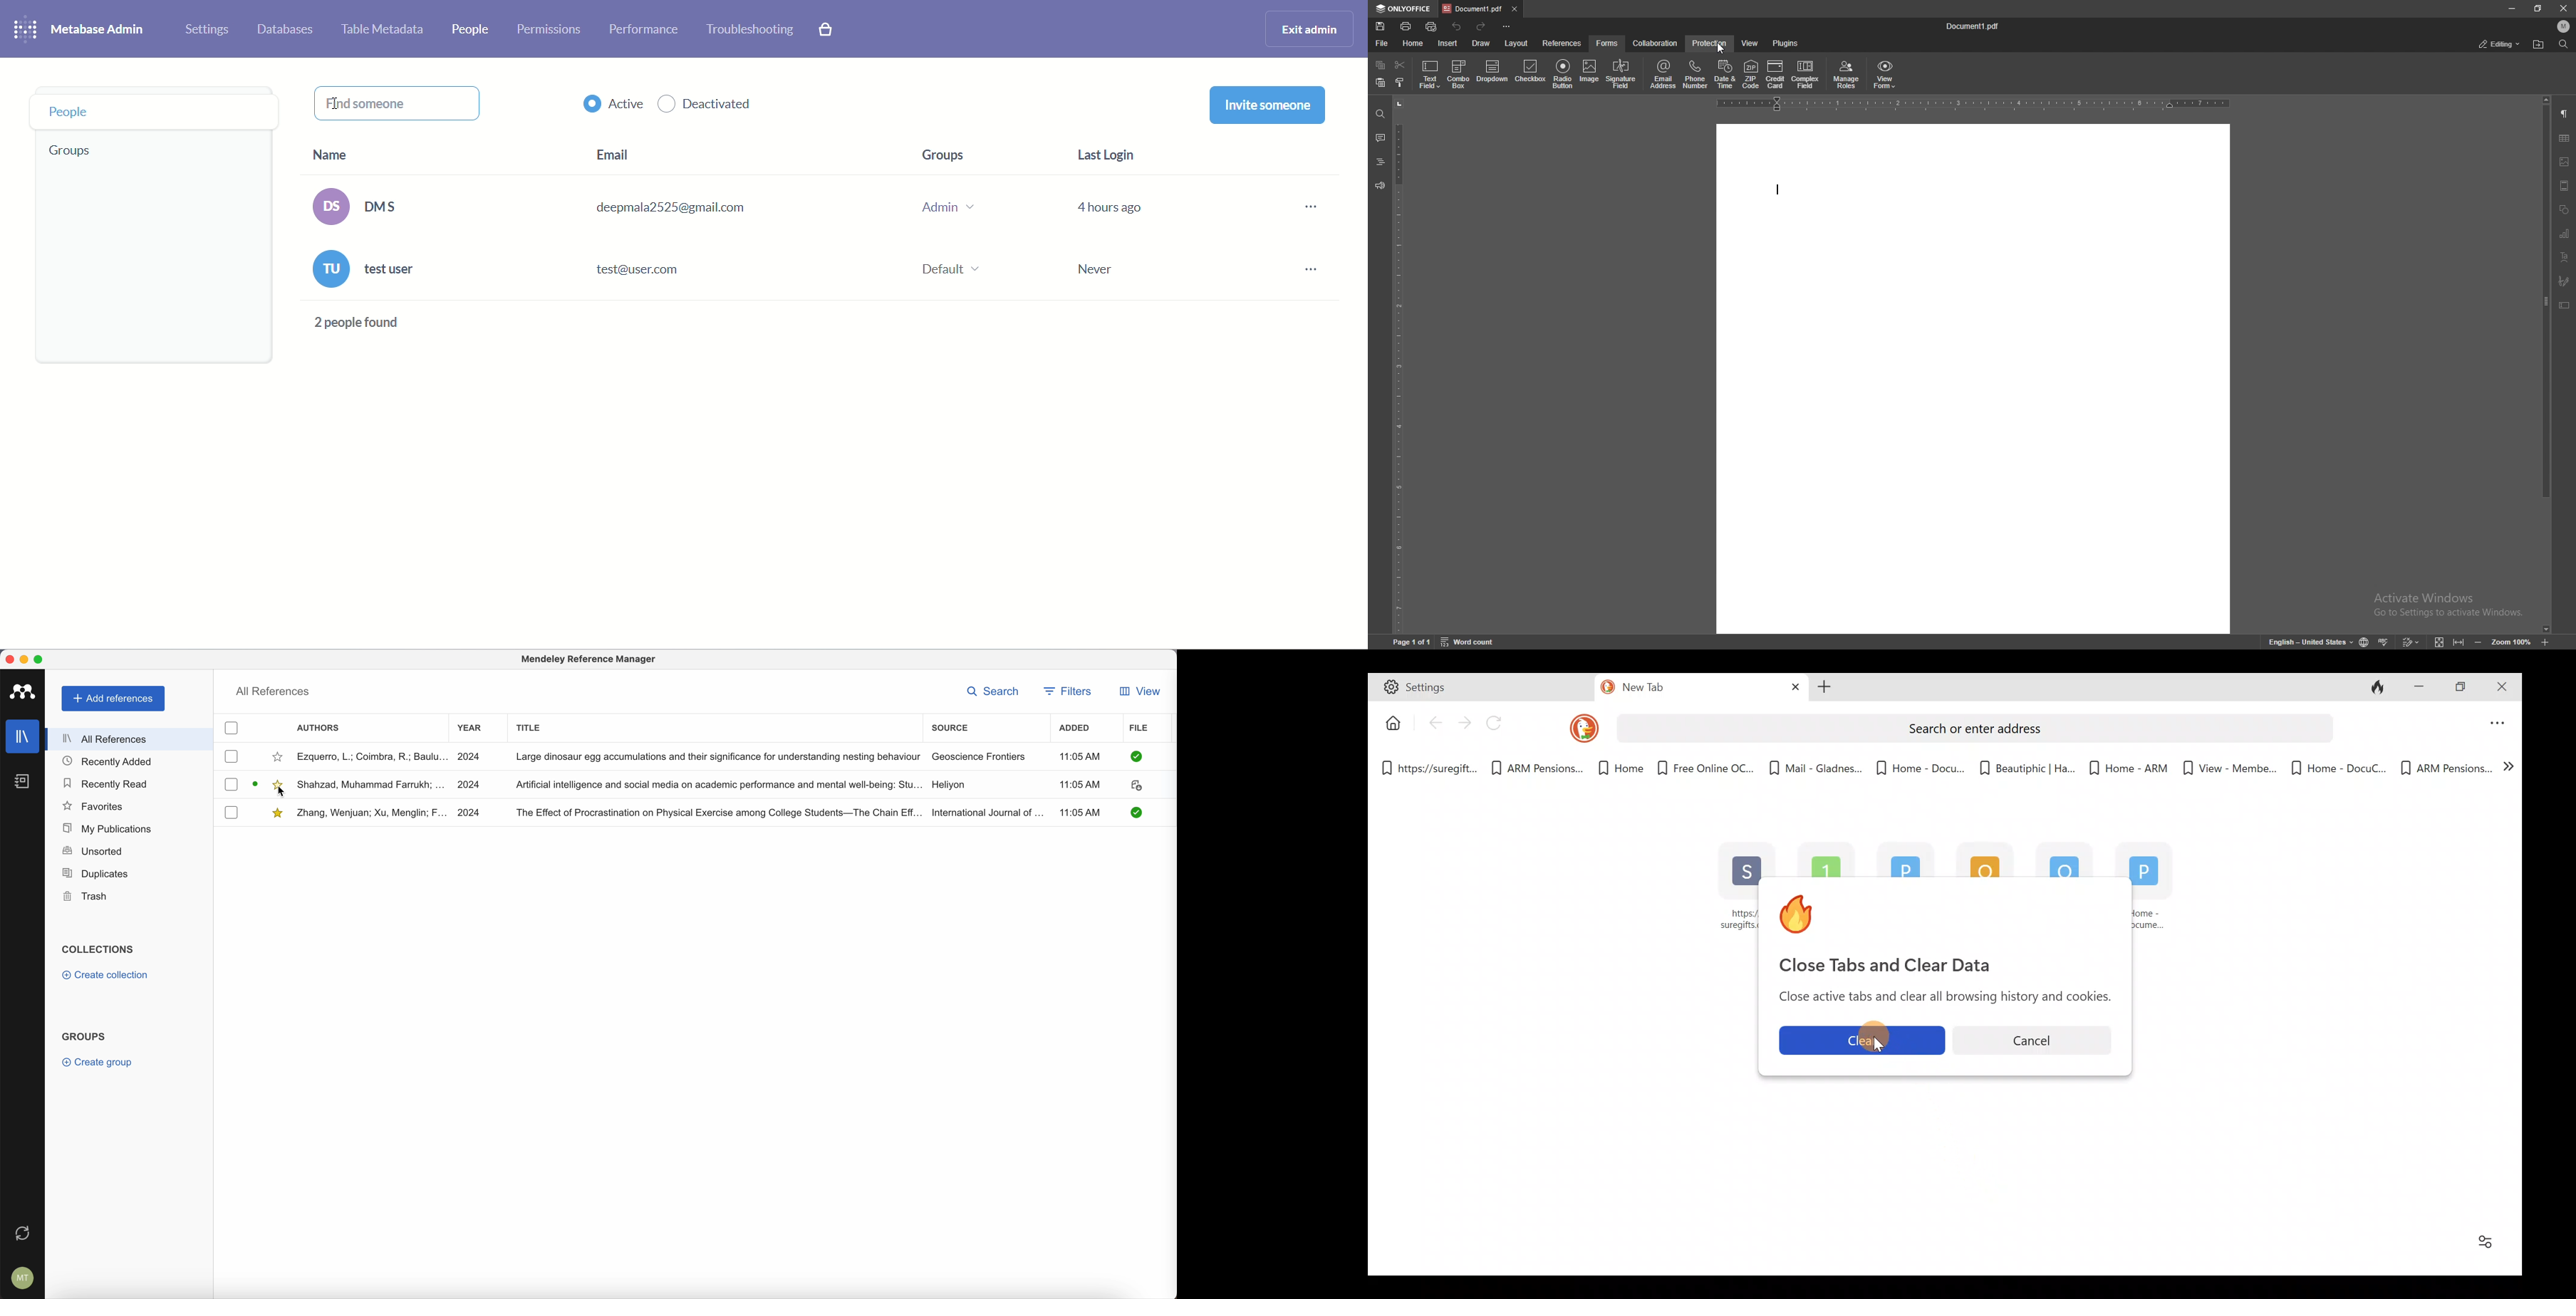 This screenshot has width=2576, height=1316. What do you see at coordinates (373, 814) in the screenshot?
I see `Zhang, Wenjuan; Xu, Menglin; F...` at bounding box center [373, 814].